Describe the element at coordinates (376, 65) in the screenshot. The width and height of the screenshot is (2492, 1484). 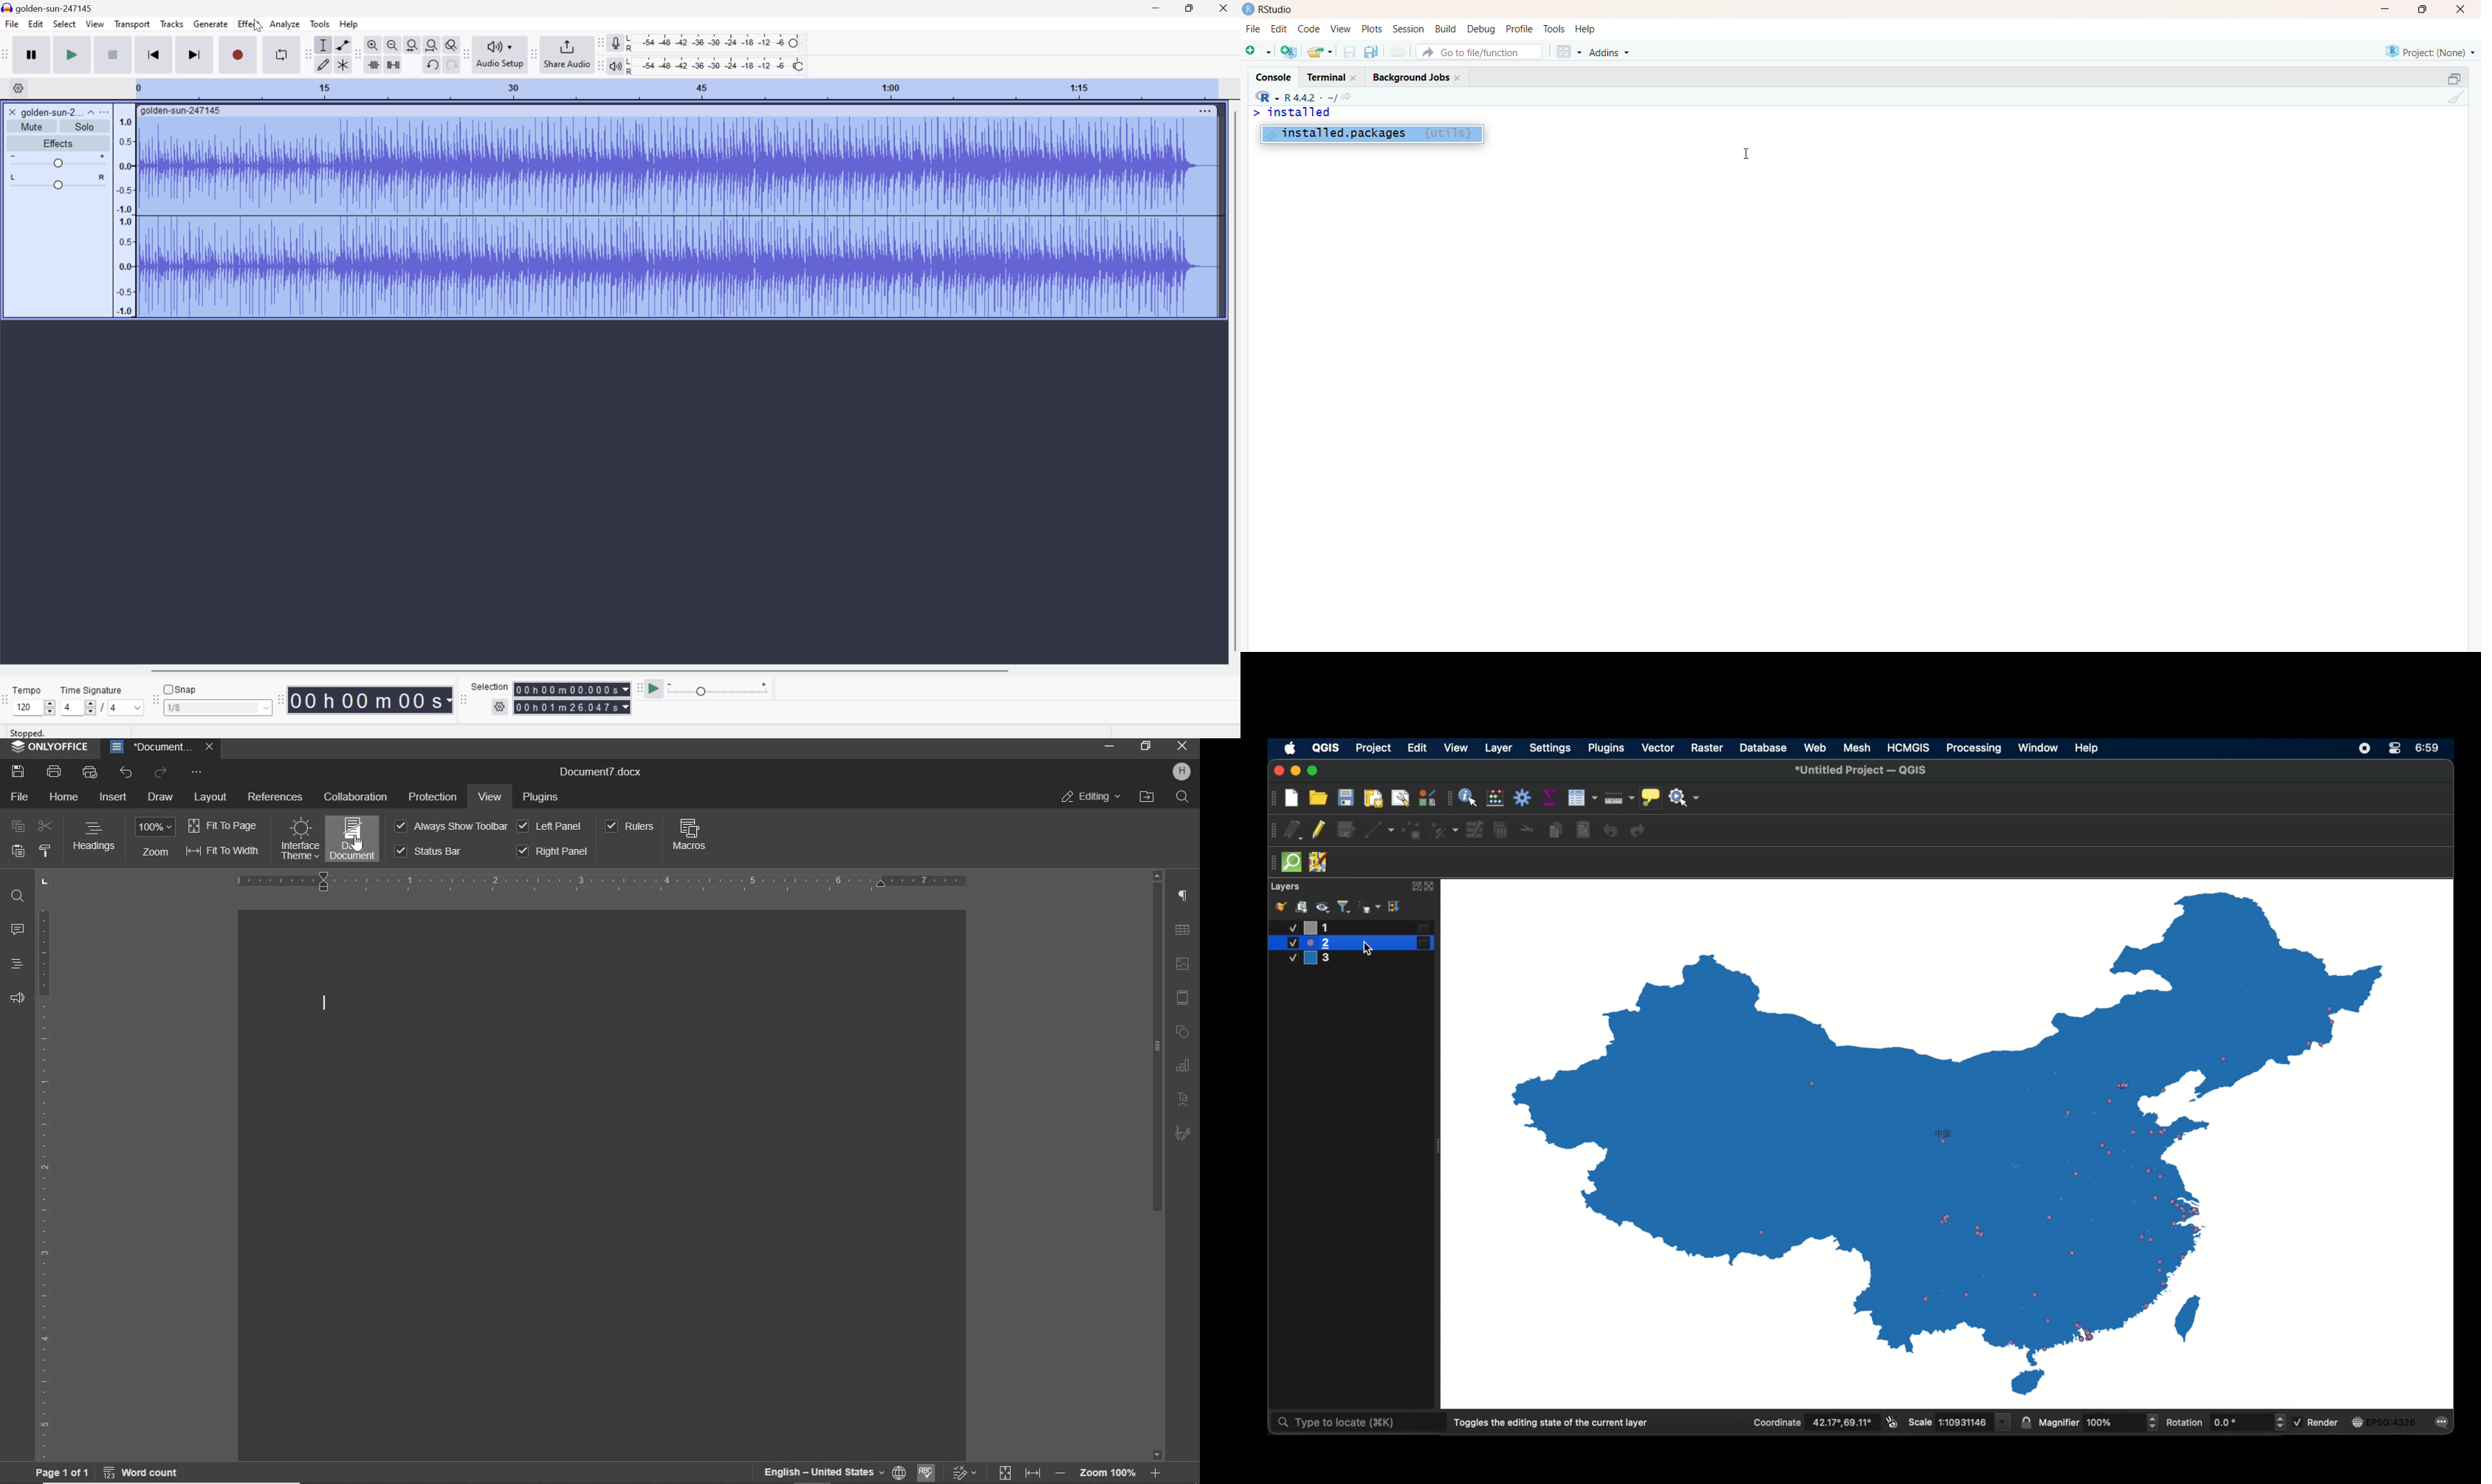
I see `Trim audio outside selection` at that location.